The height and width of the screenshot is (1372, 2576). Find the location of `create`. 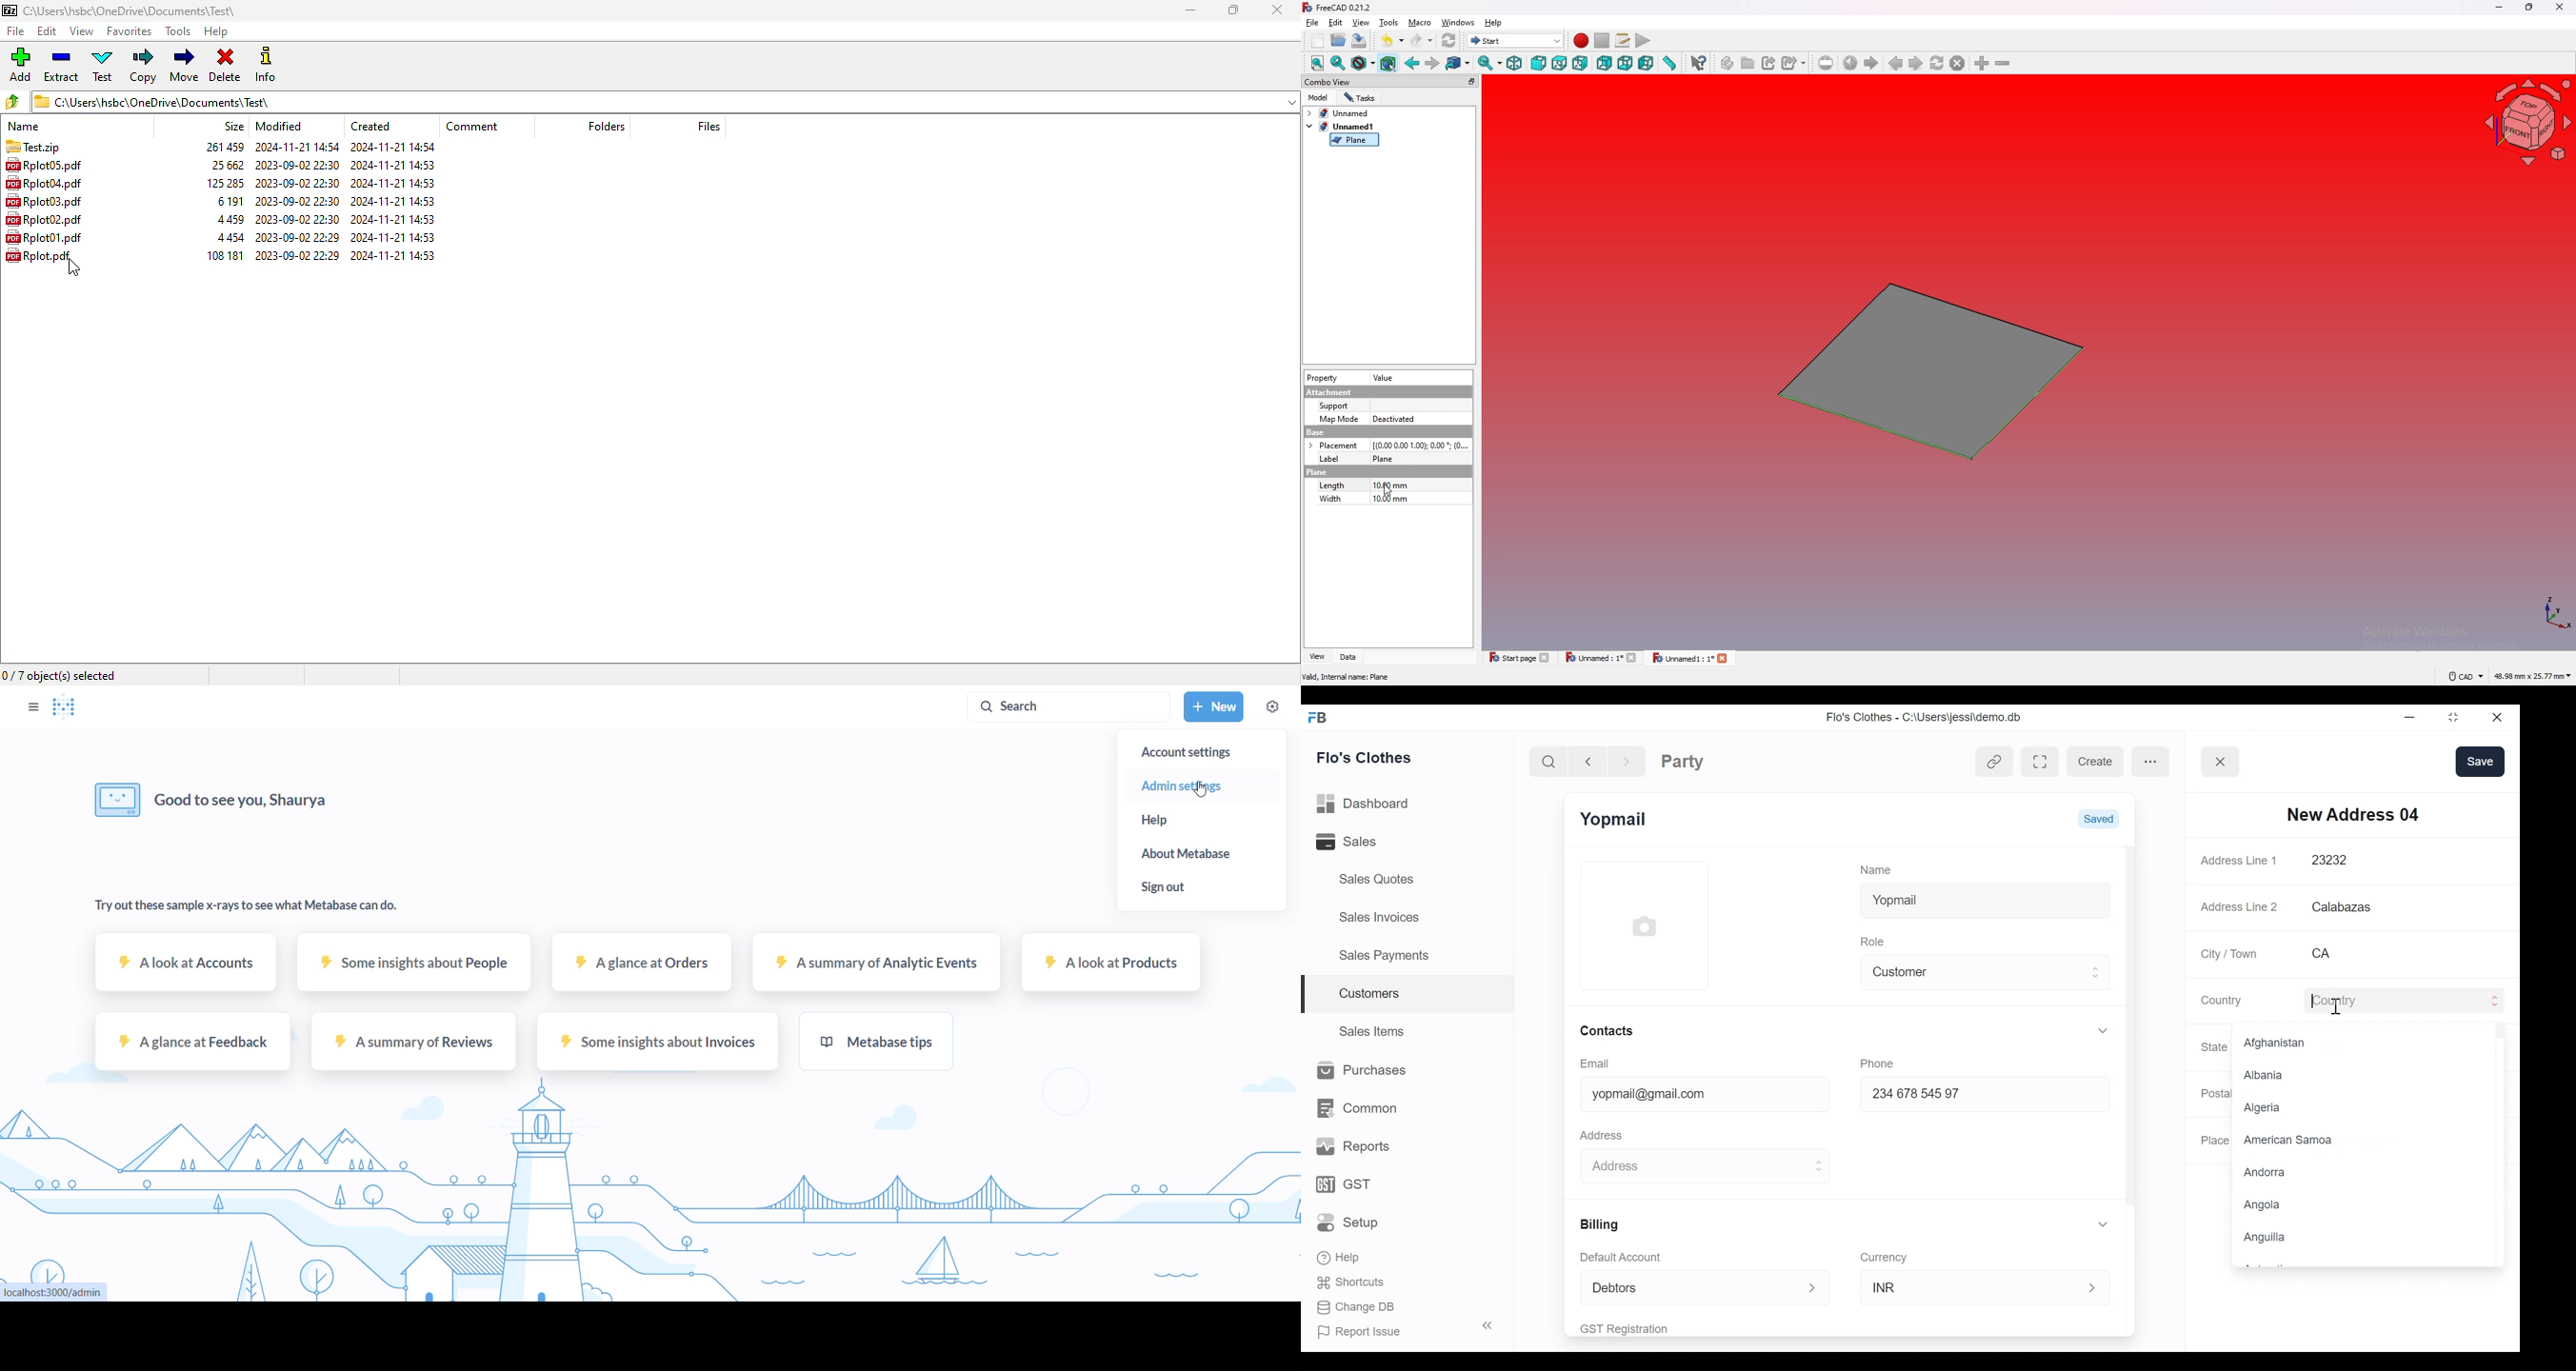

create is located at coordinates (2094, 762).